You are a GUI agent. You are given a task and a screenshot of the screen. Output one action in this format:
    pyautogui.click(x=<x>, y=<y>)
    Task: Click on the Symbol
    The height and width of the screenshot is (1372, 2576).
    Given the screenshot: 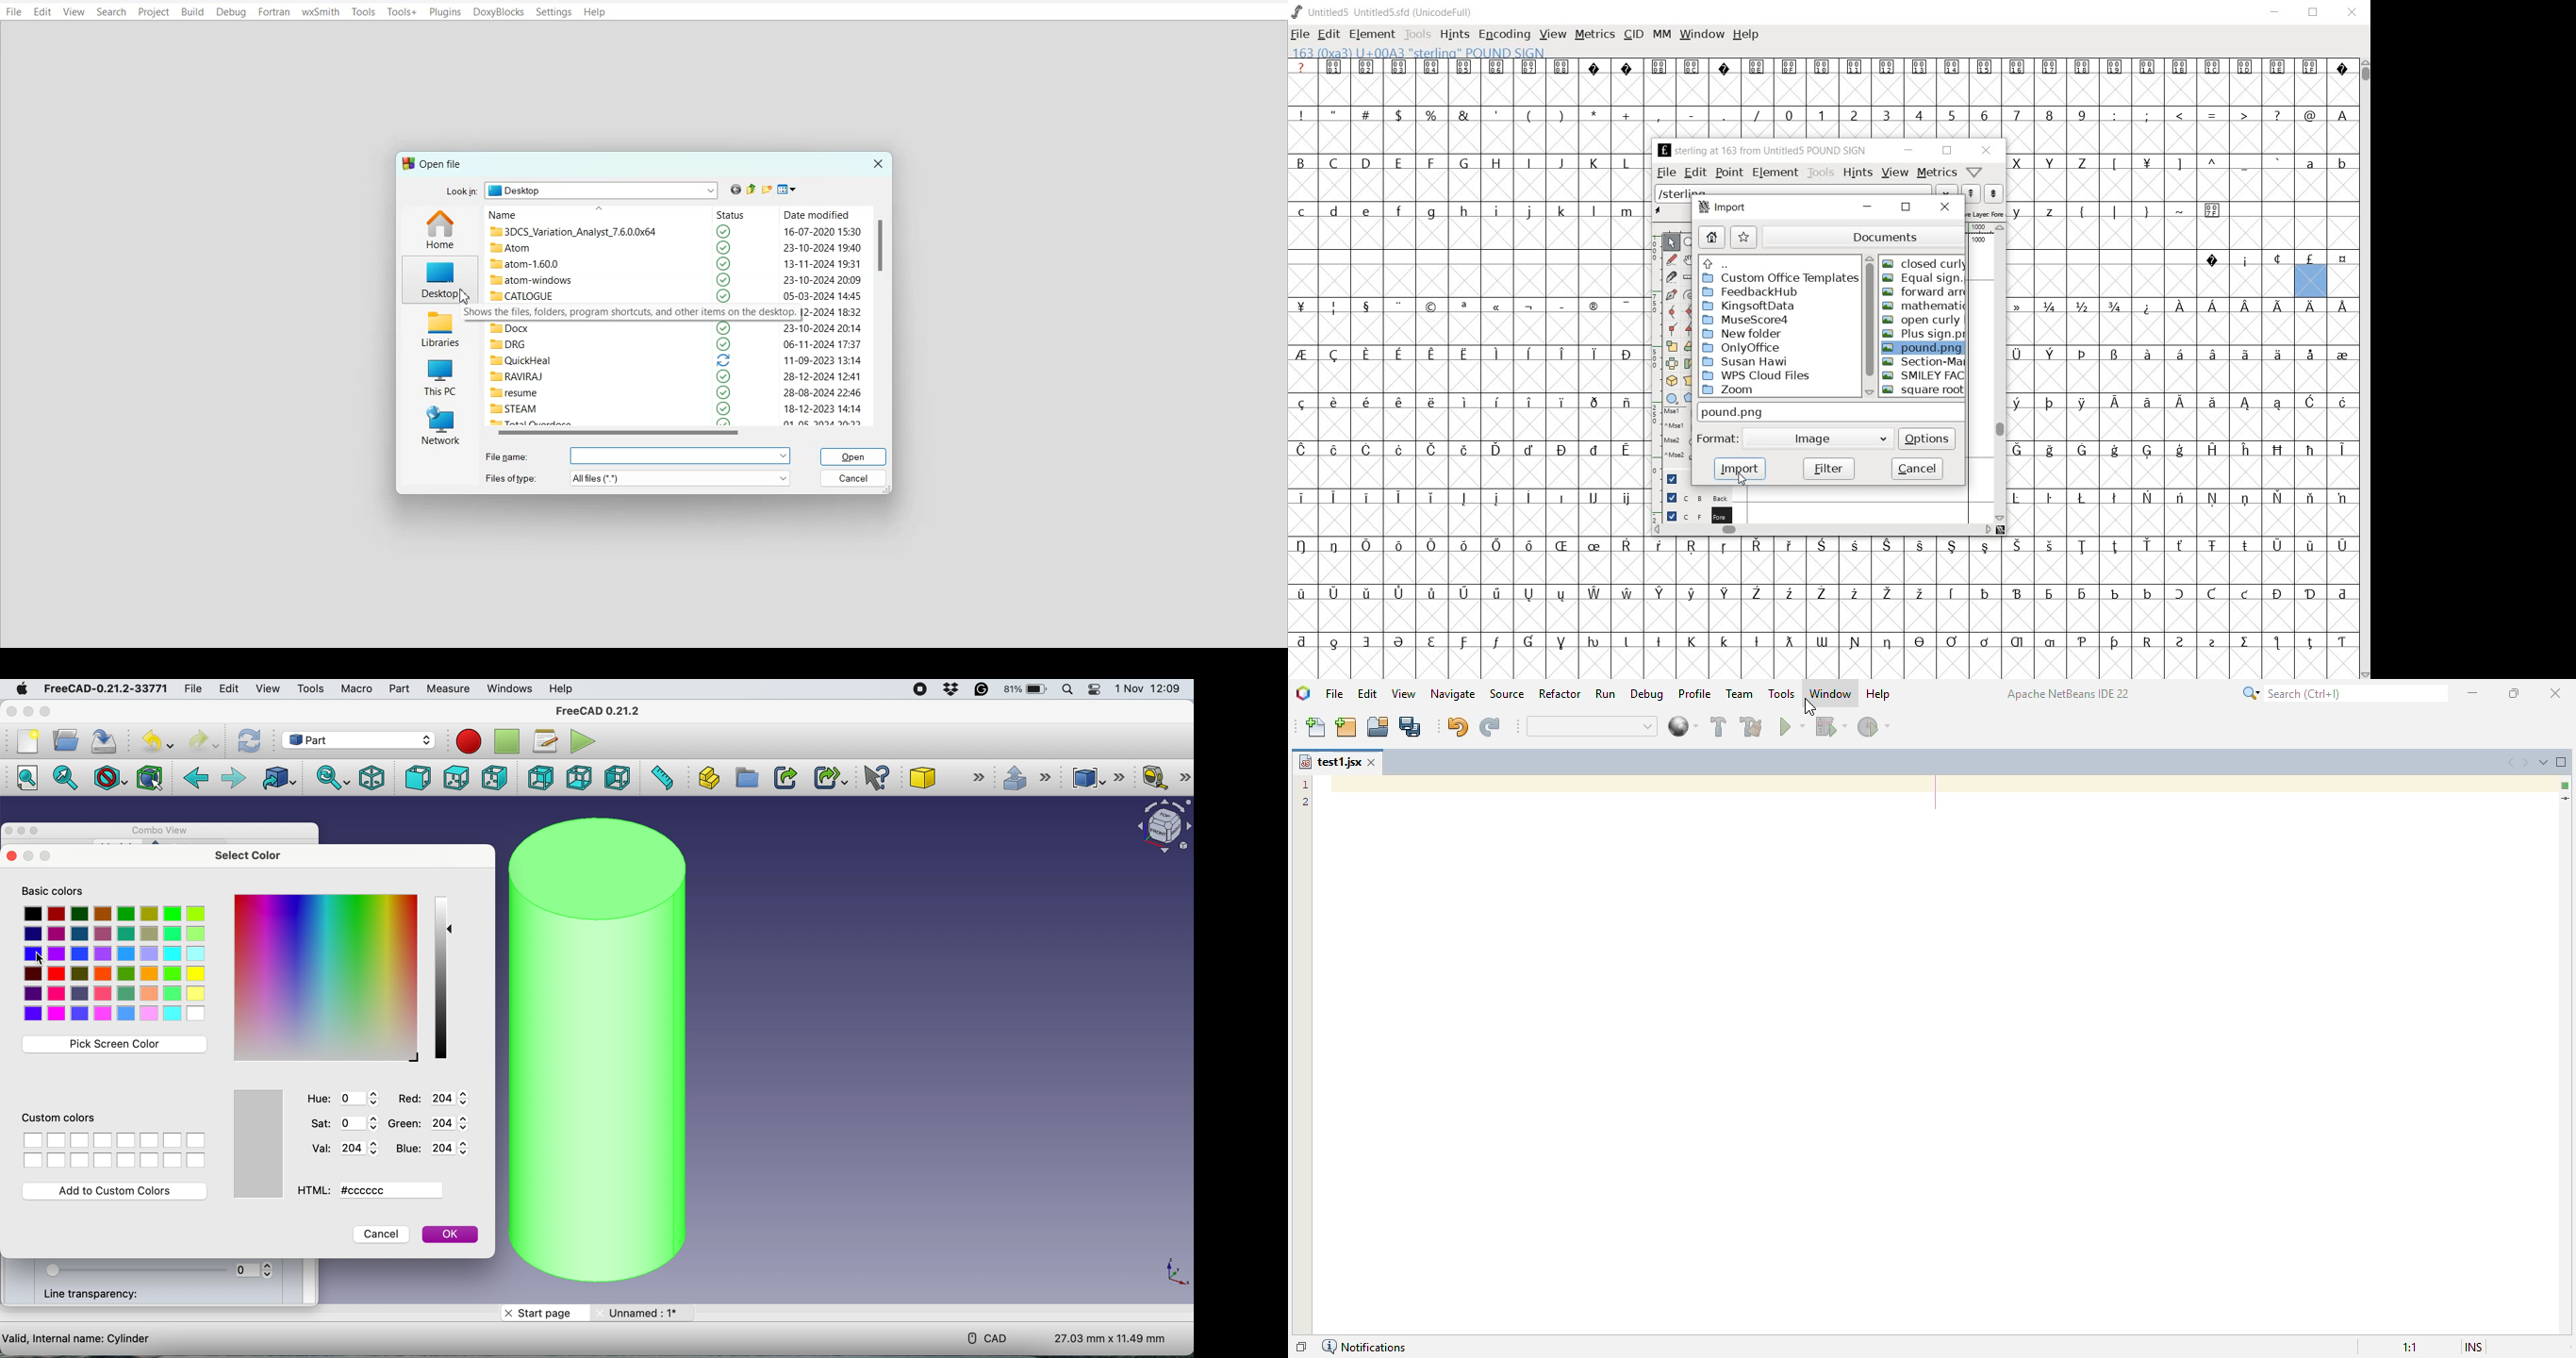 What is the action you would take?
    pyautogui.click(x=2213, y=406)
    